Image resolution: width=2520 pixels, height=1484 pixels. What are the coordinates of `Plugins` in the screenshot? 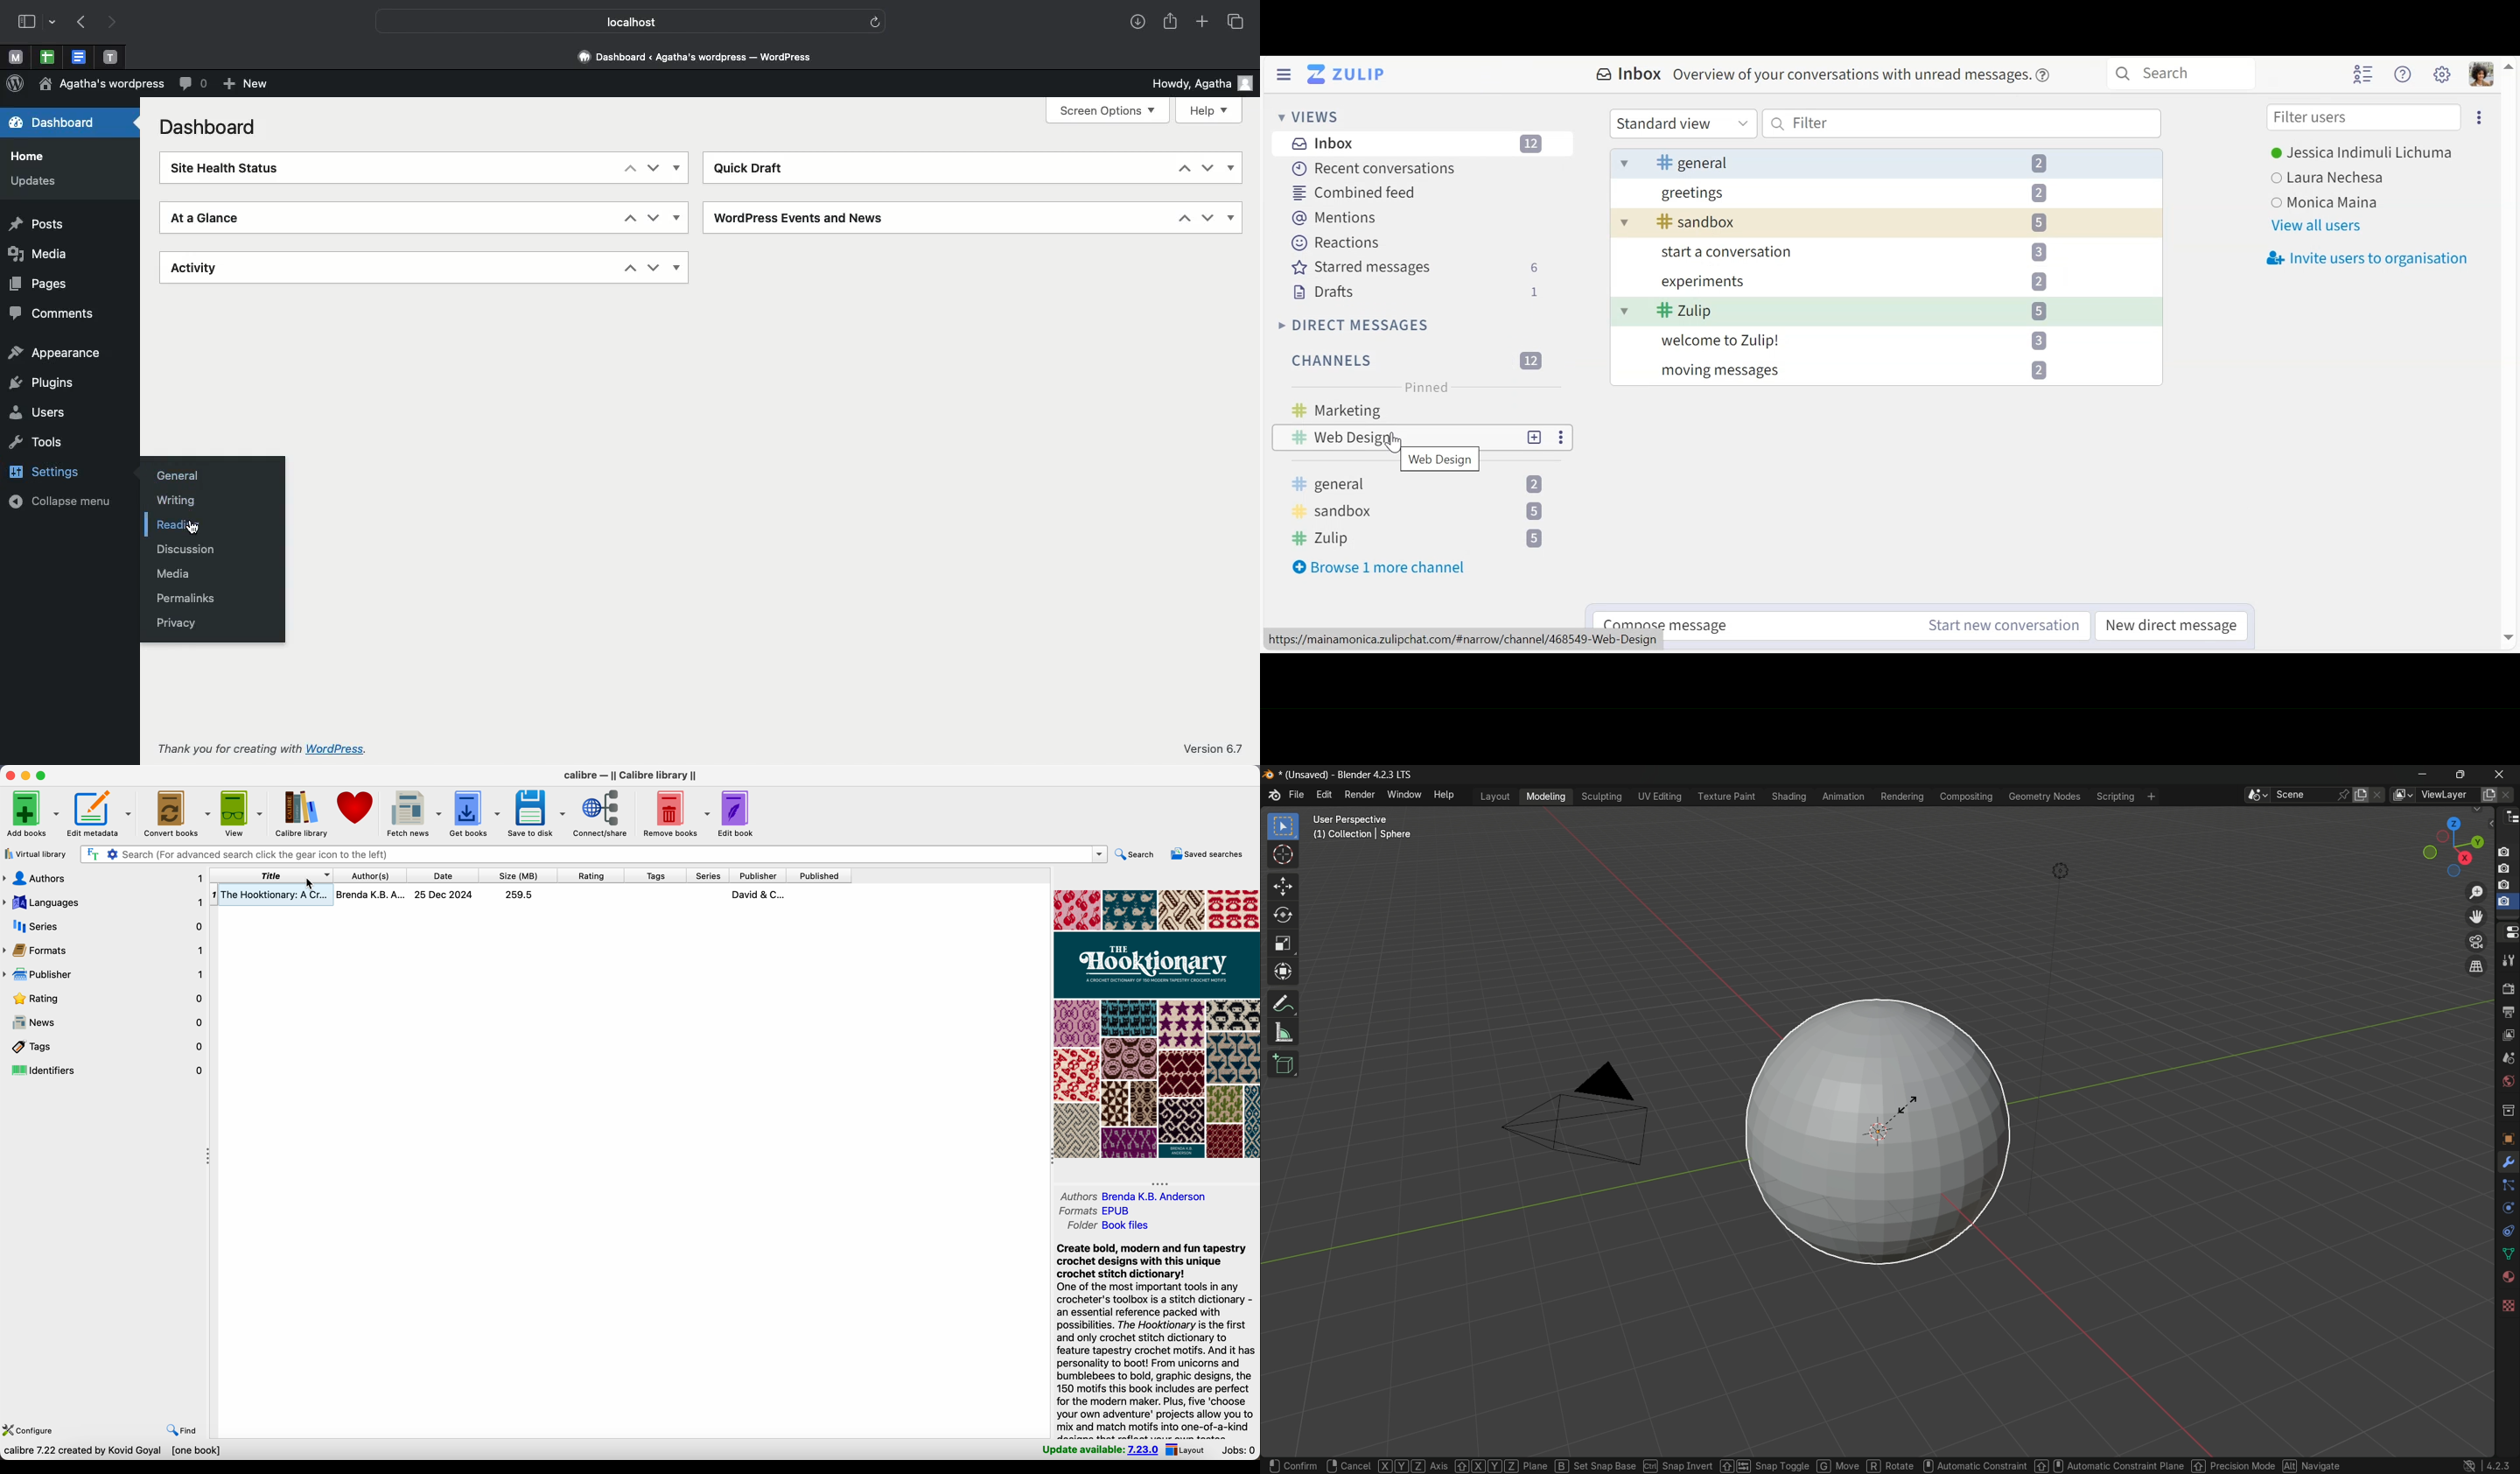 It's located at (45, 384).